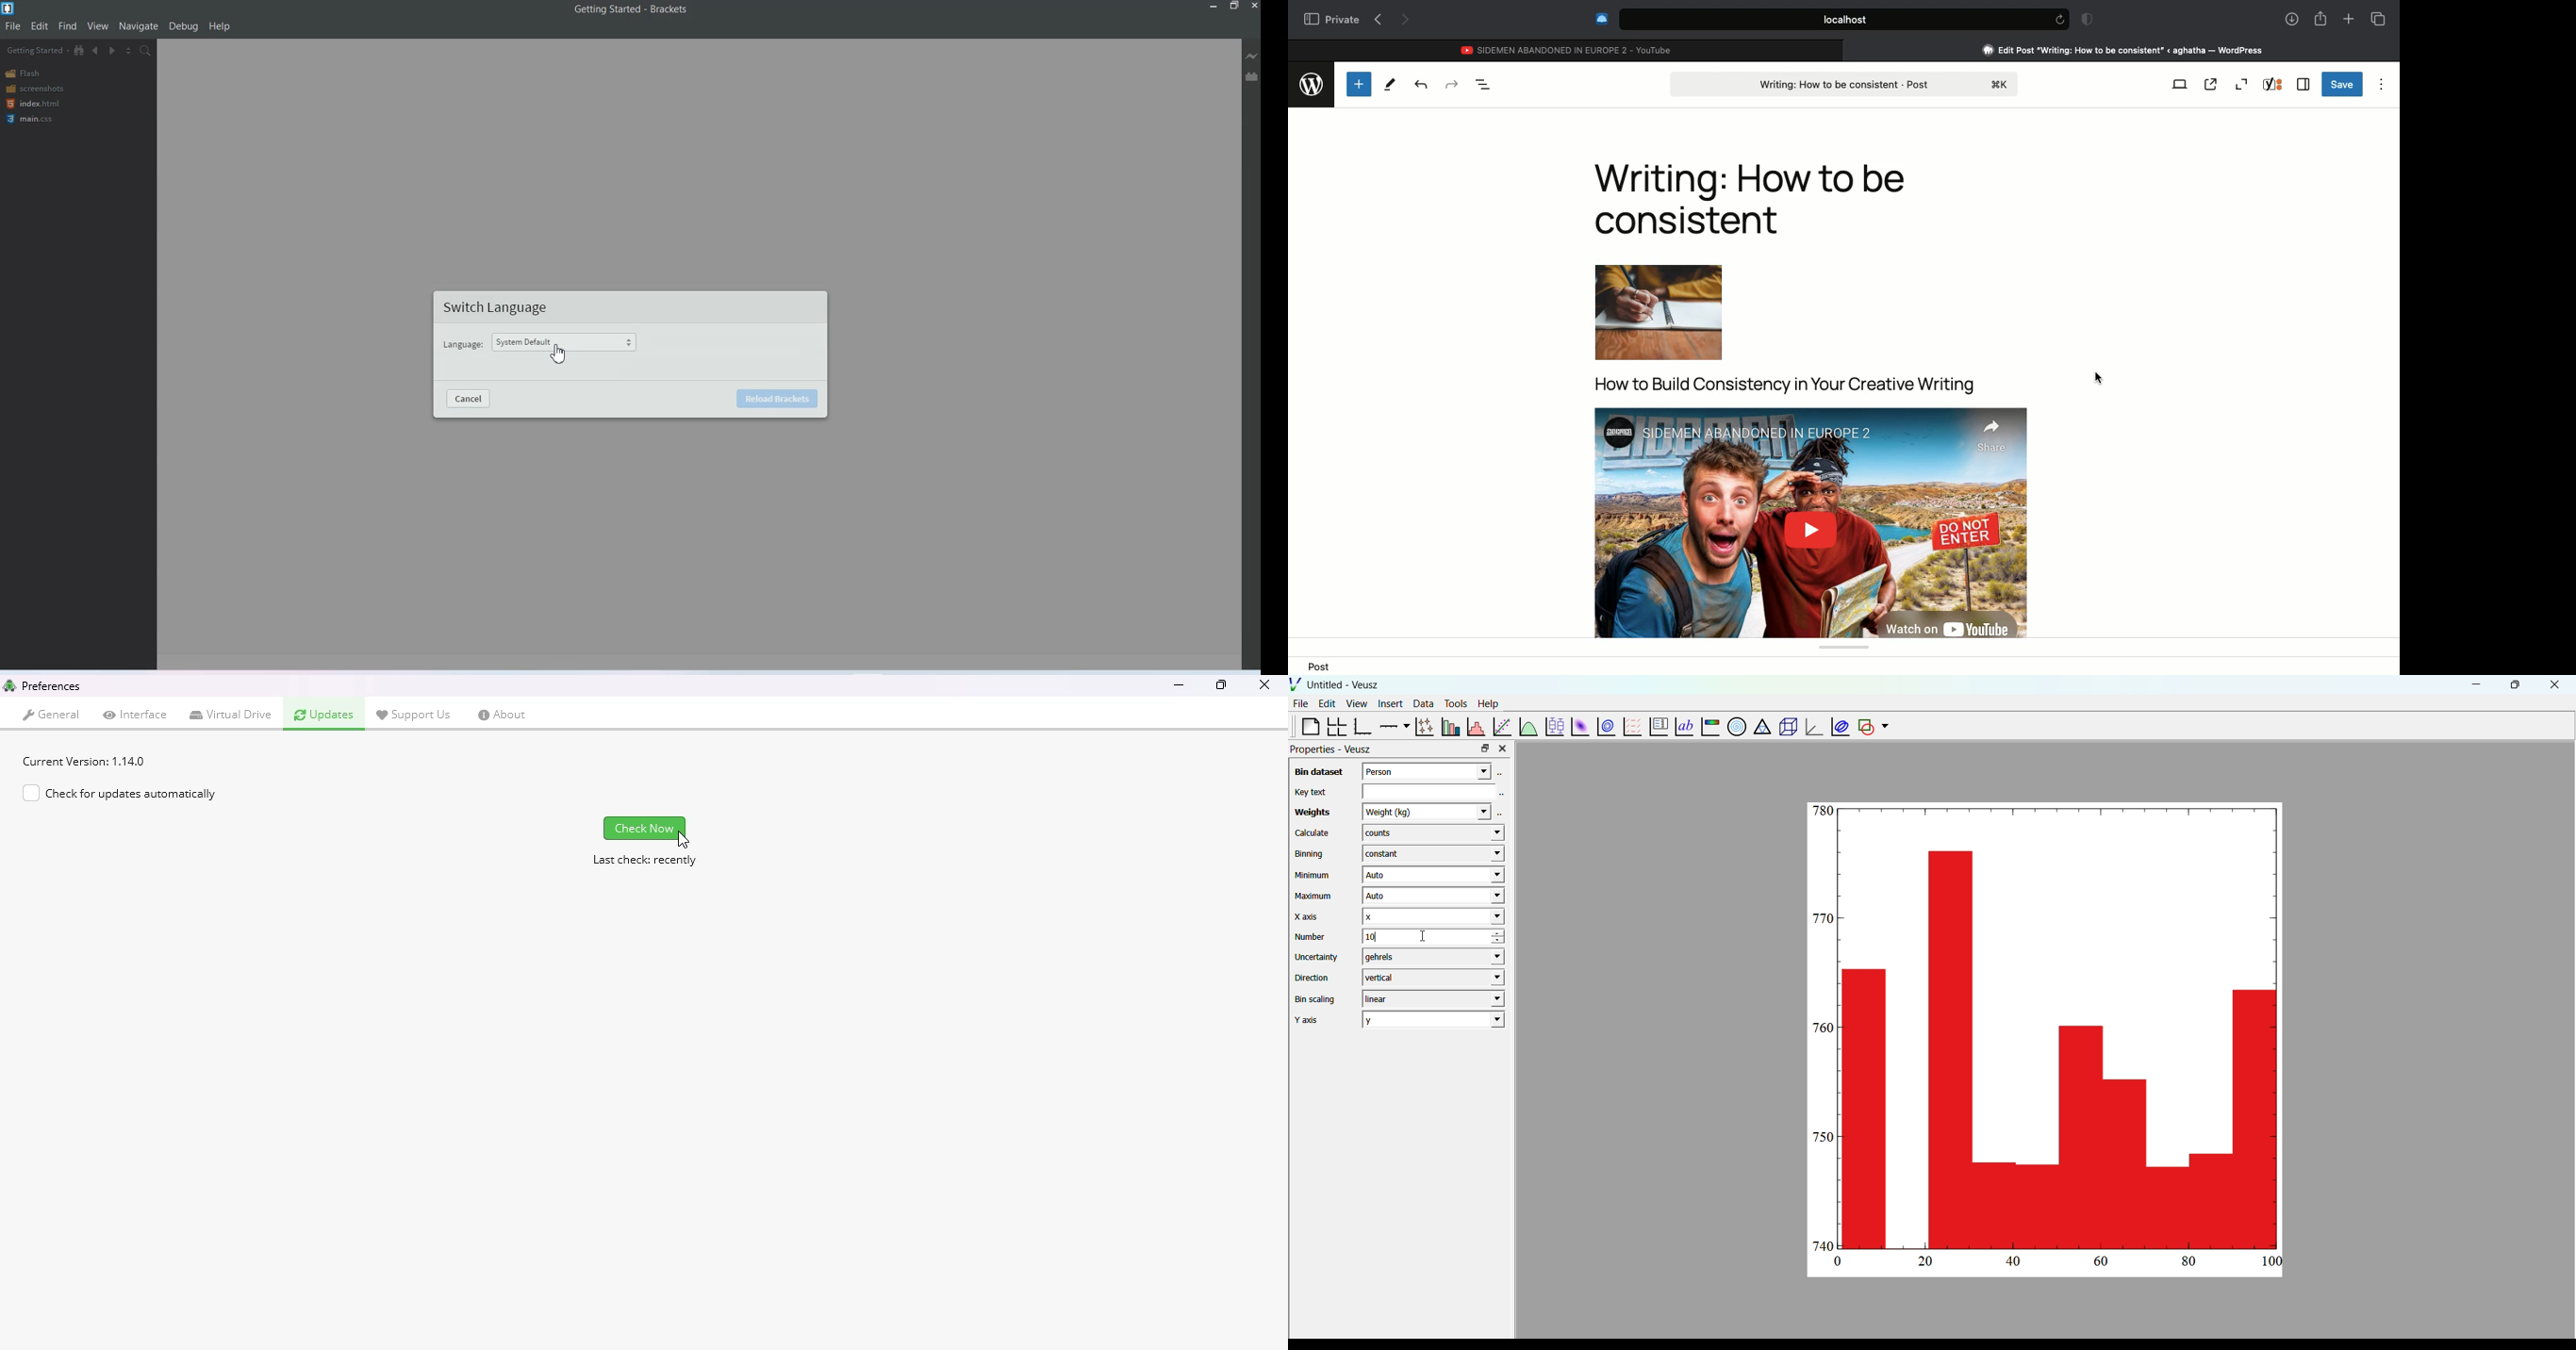 This screenshot has height=1372, width=2576. What do you see at coordinates (2514, 684) in the screenshot?
I see `maximize` at bounding box center [2514, 684].